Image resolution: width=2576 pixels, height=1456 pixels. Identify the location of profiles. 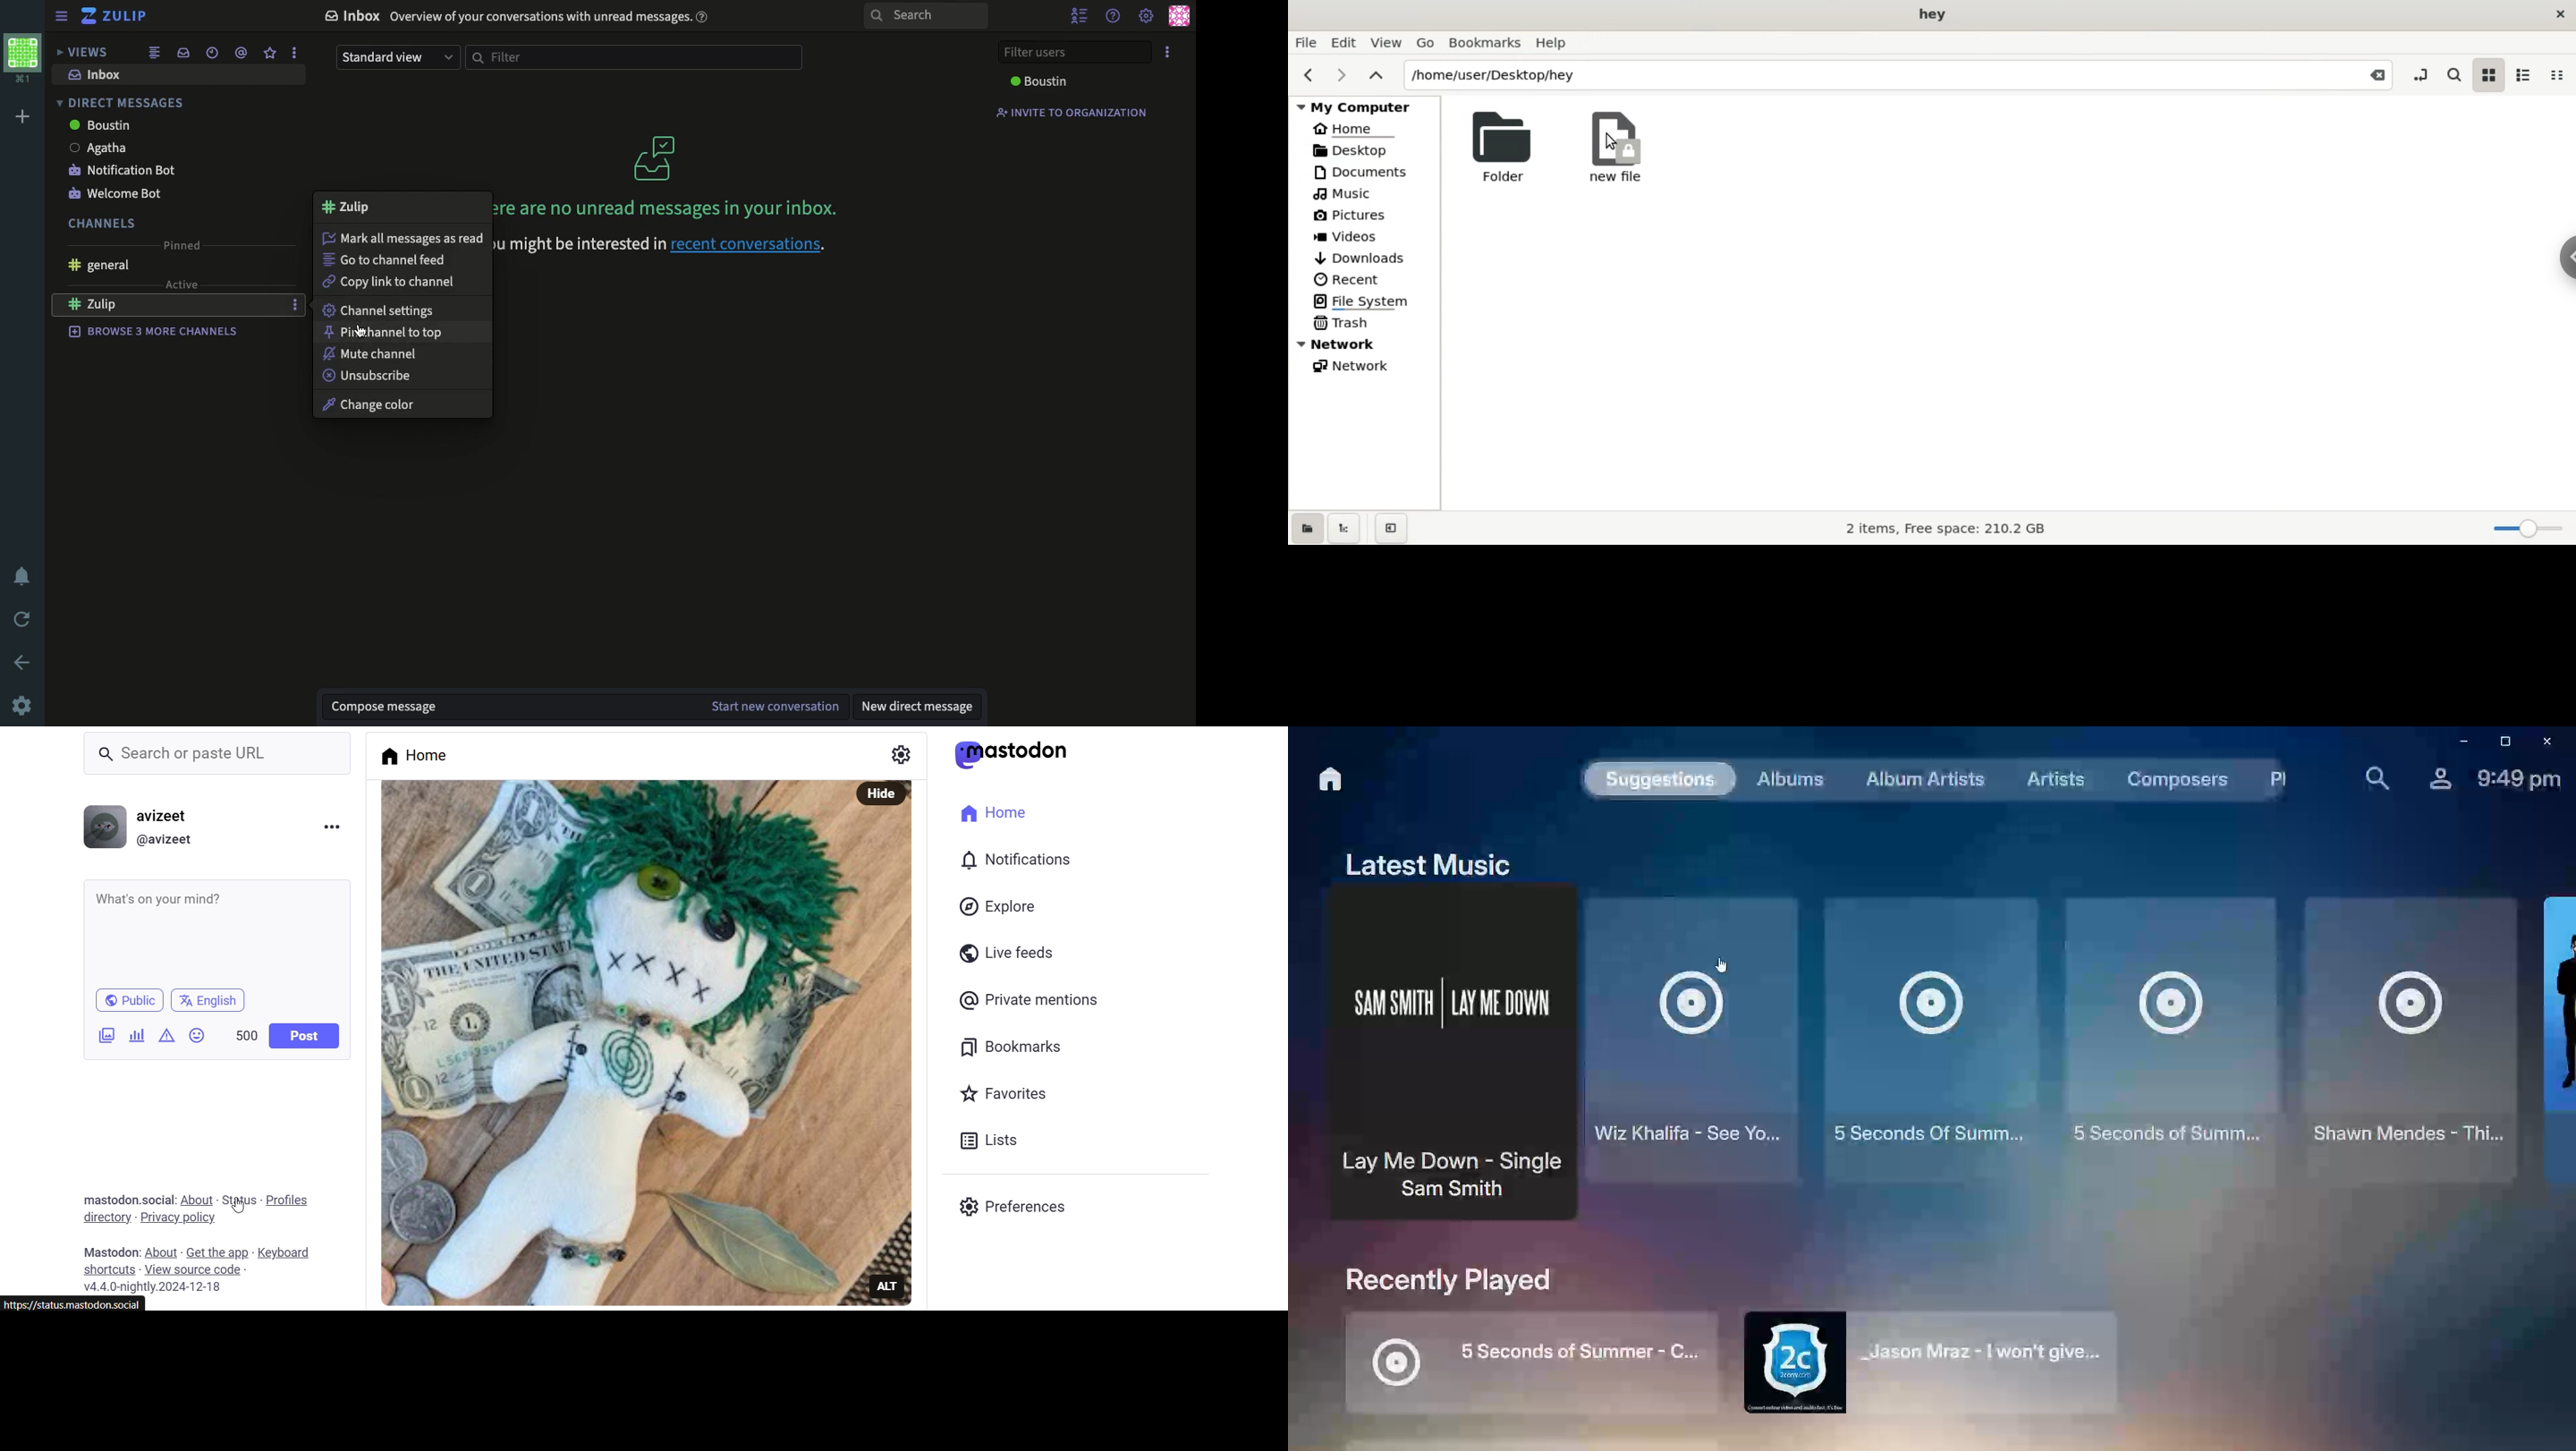
(293, 1199).